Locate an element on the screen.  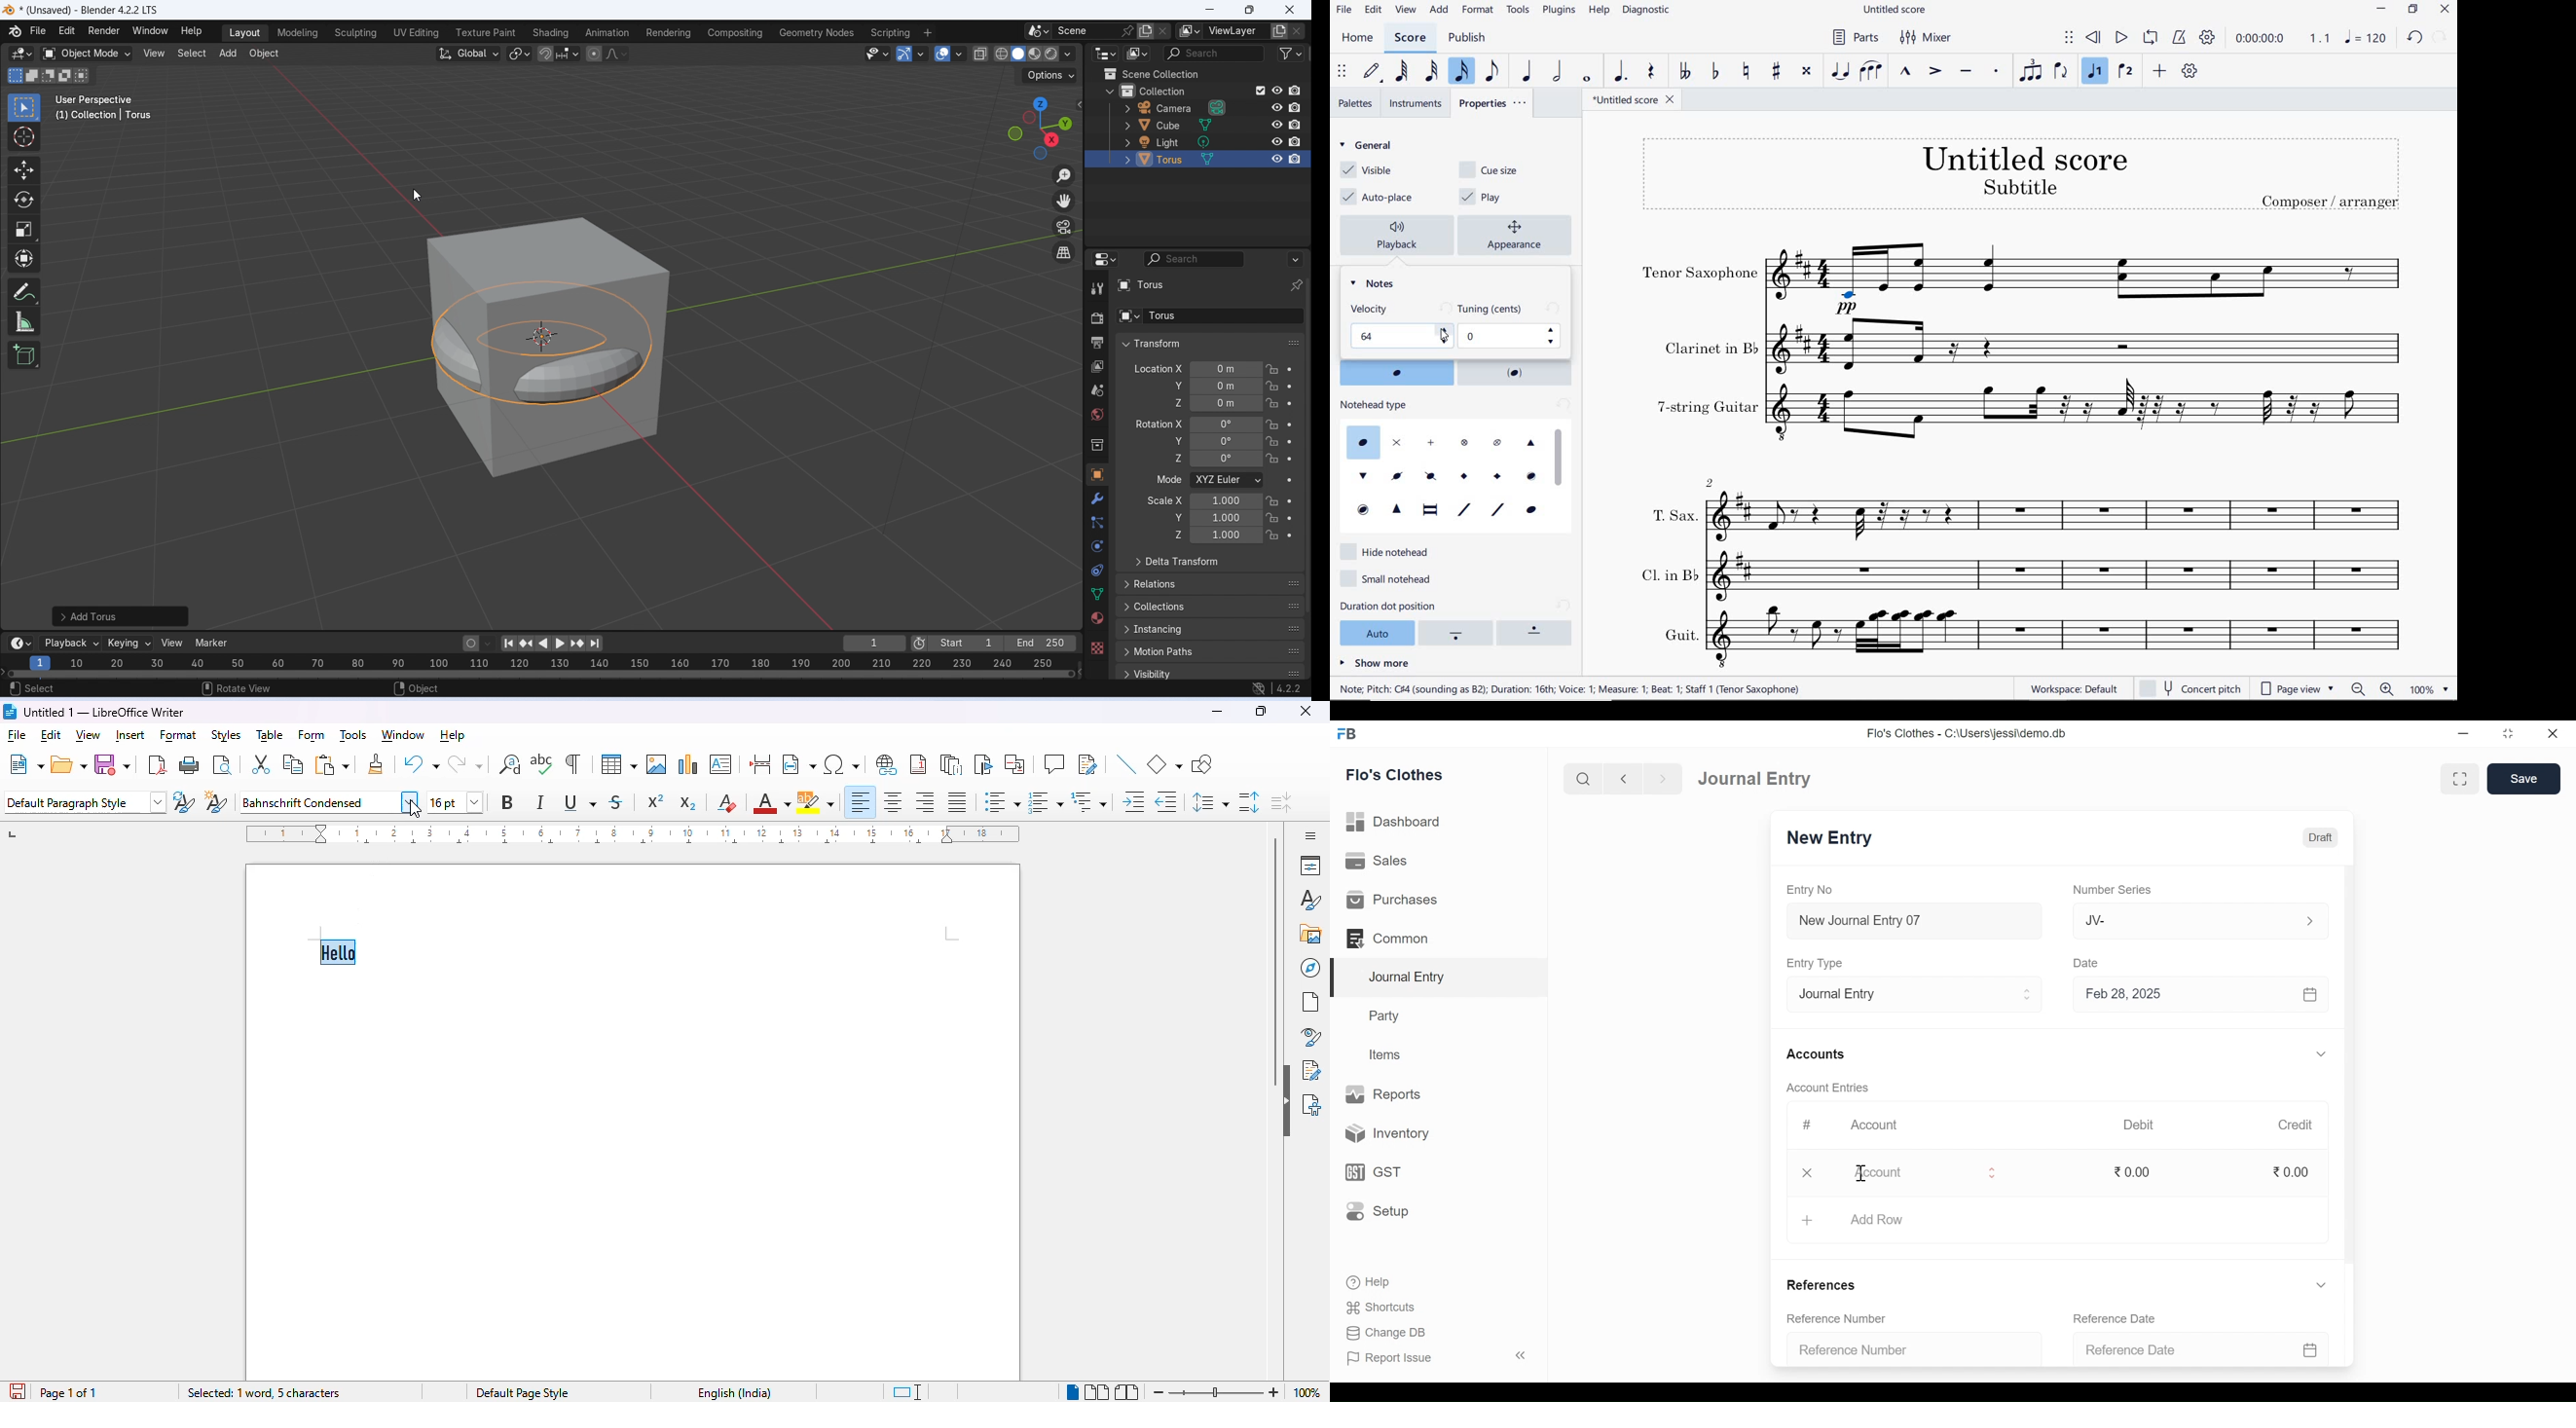
Search is located at coordinates (1223, 259).